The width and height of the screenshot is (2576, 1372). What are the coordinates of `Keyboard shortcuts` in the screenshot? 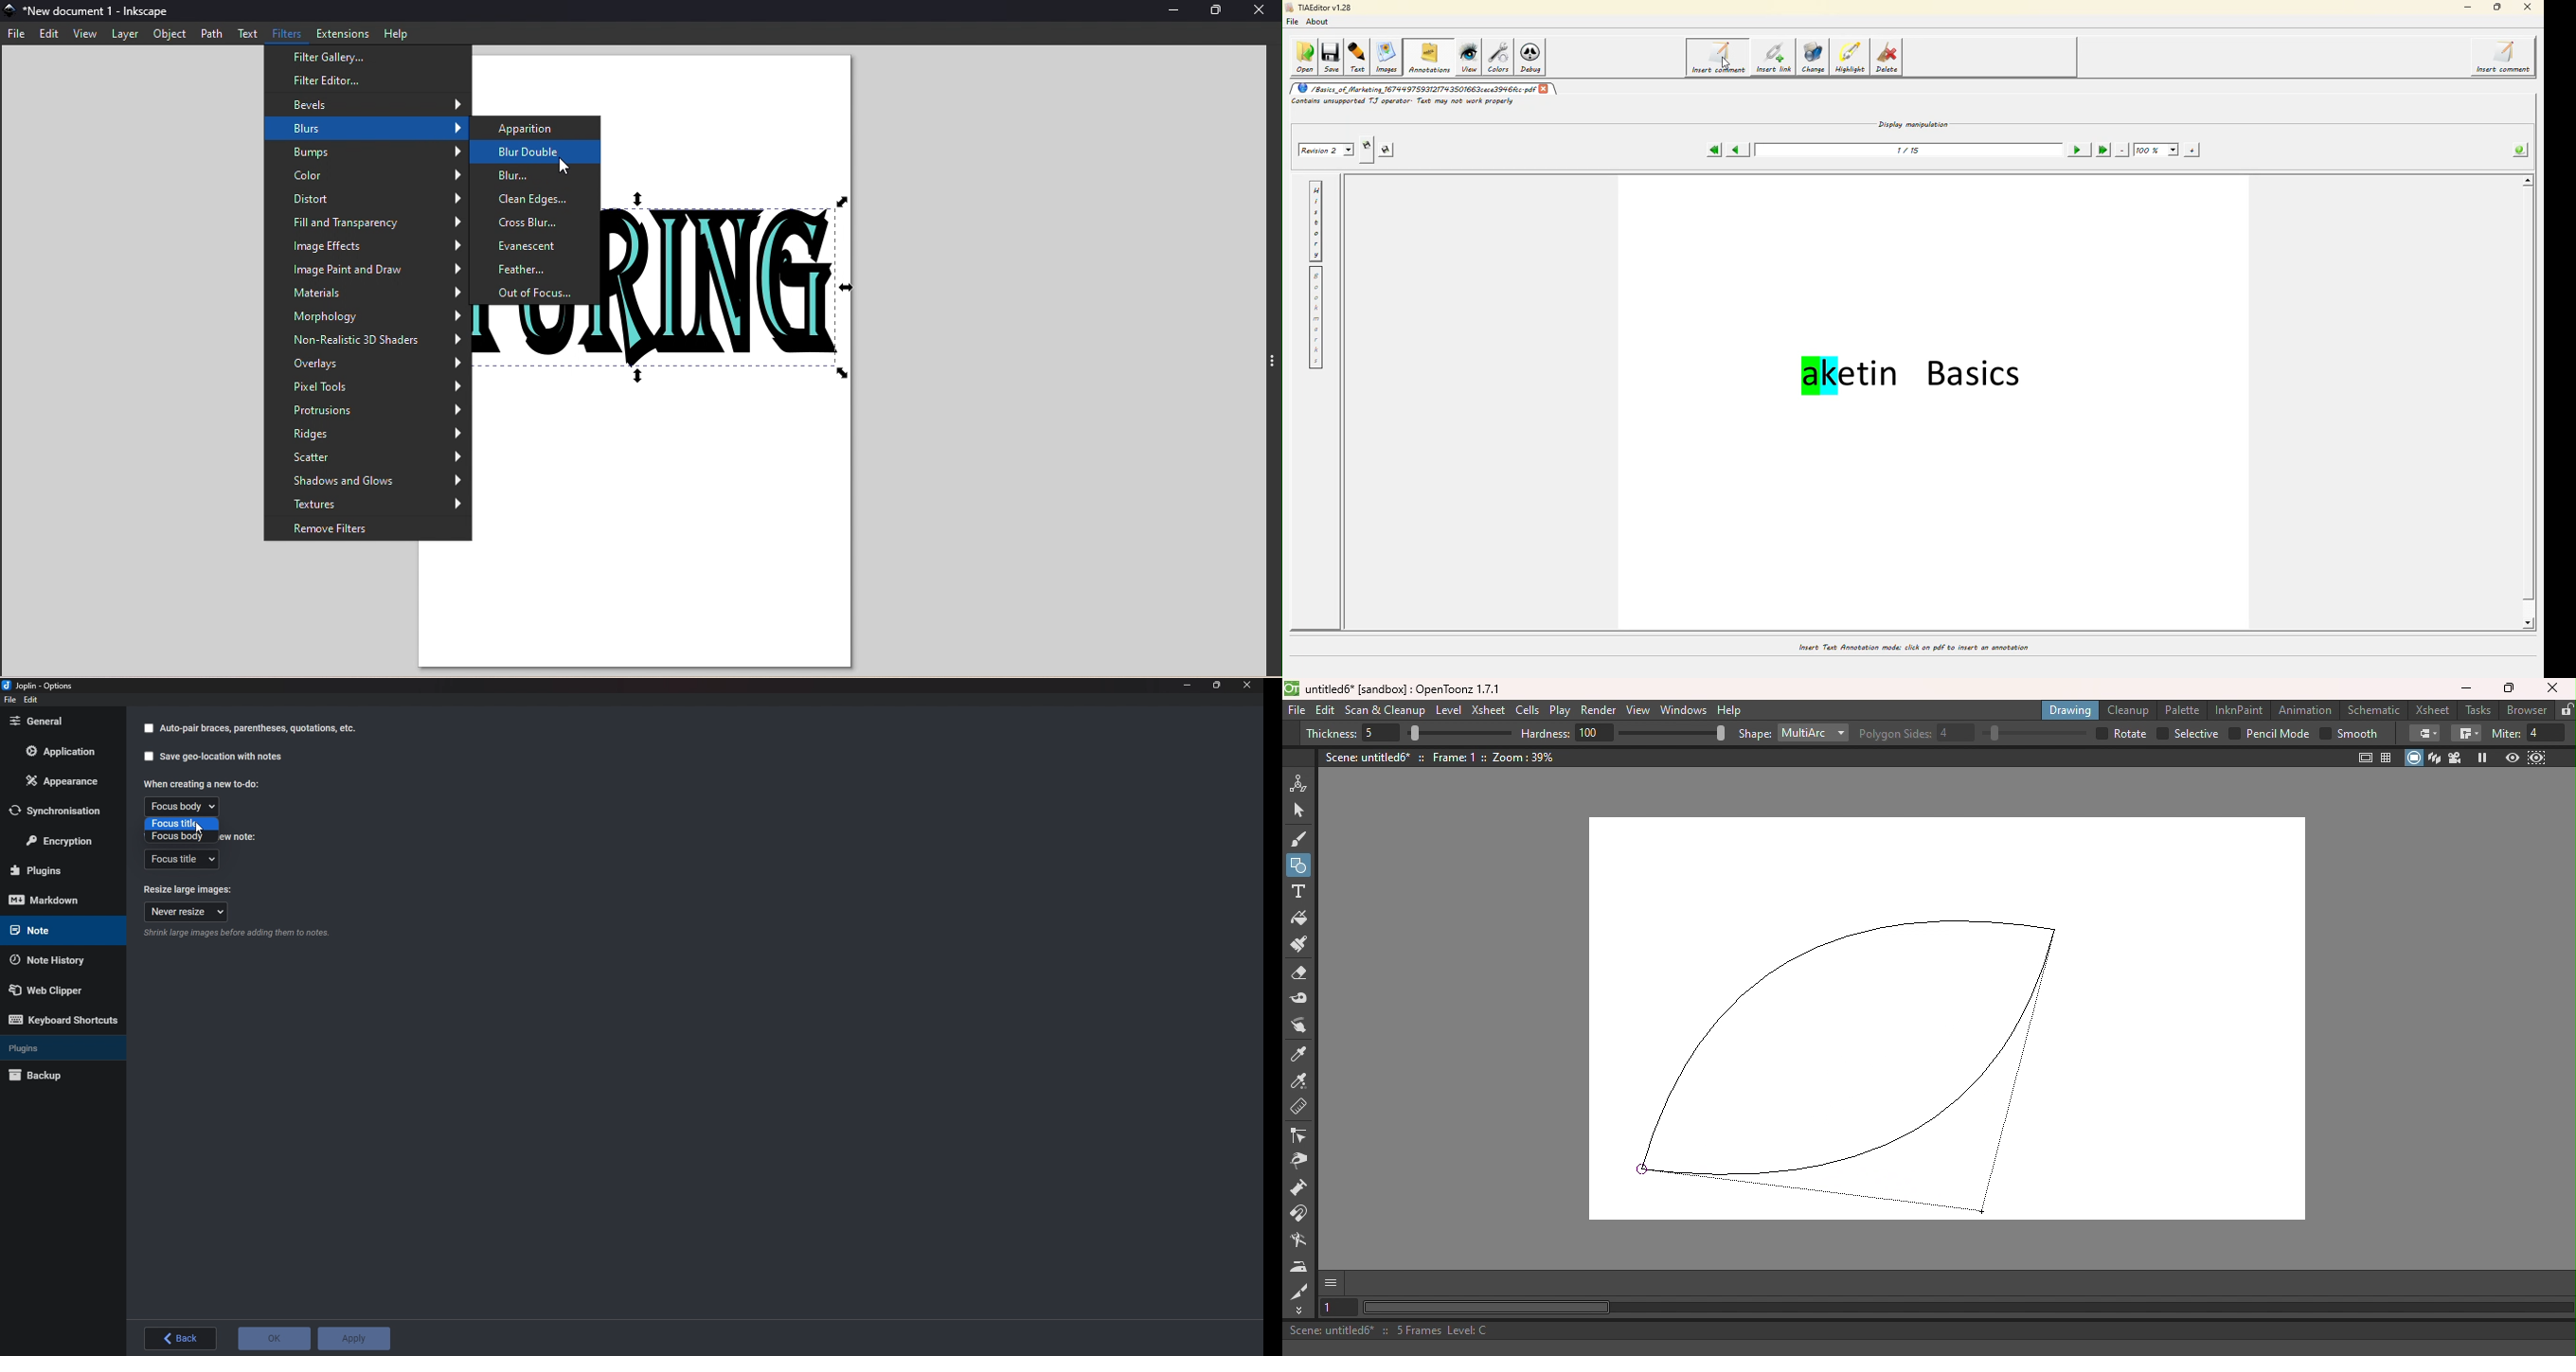 It's located at (63, 1020).